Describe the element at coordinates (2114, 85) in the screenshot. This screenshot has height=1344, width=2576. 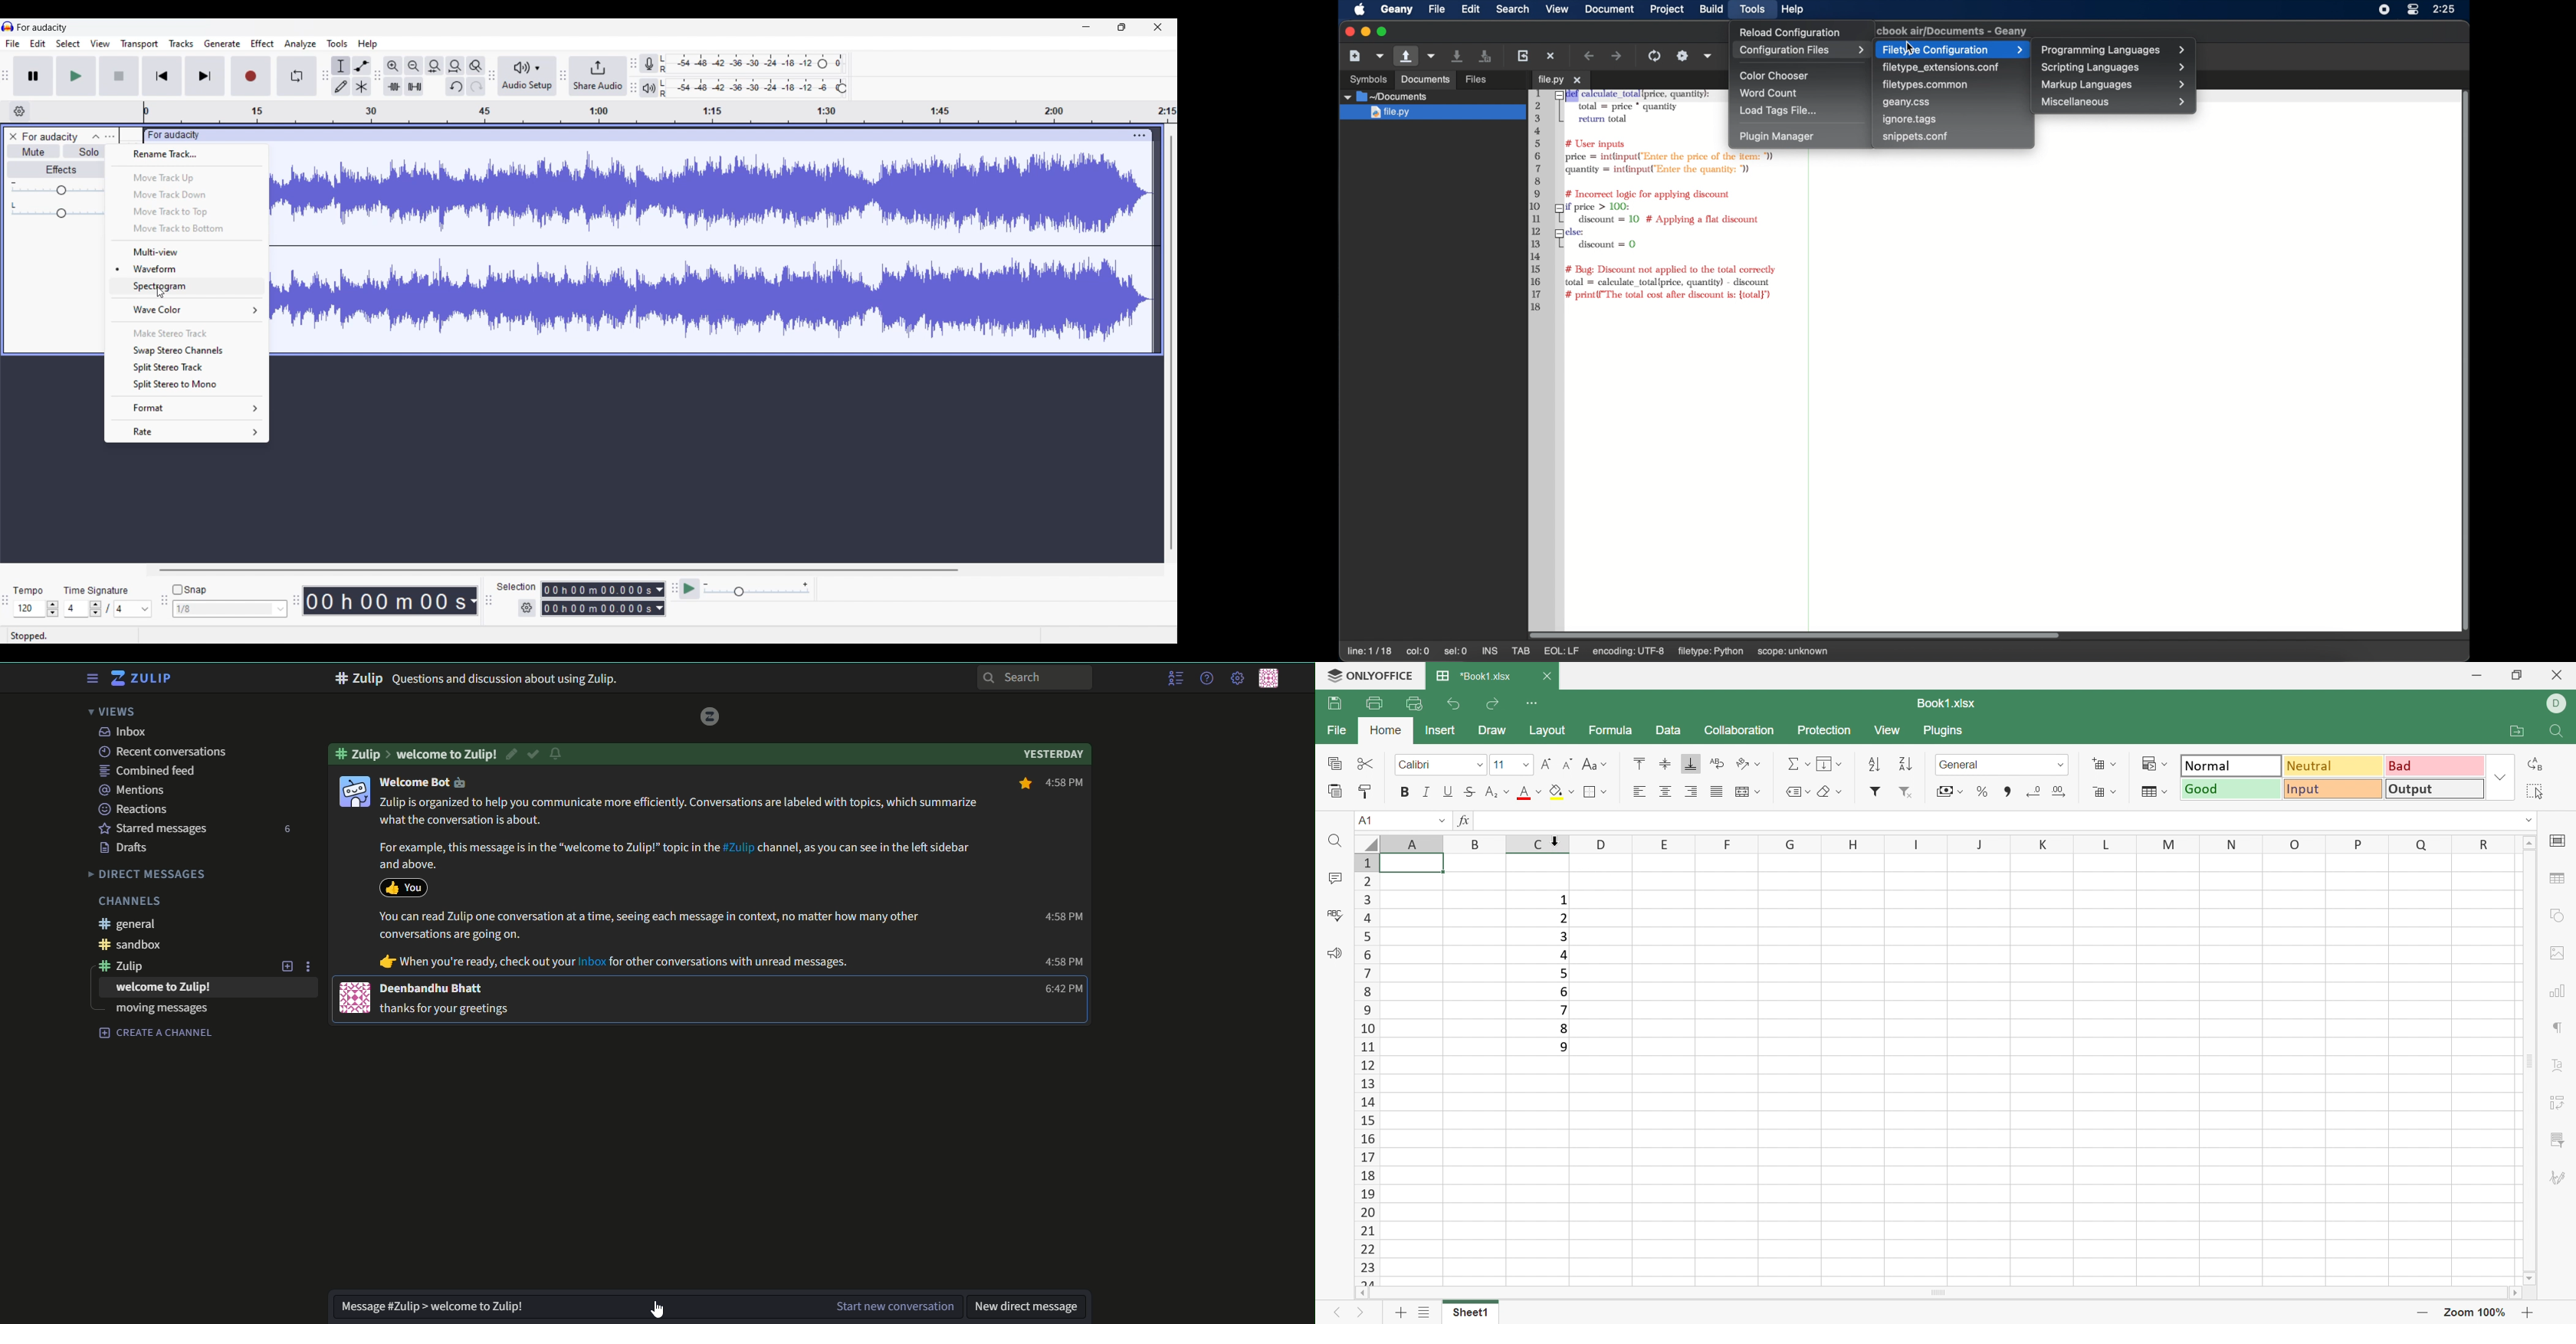
I see `markup languages` at that location.